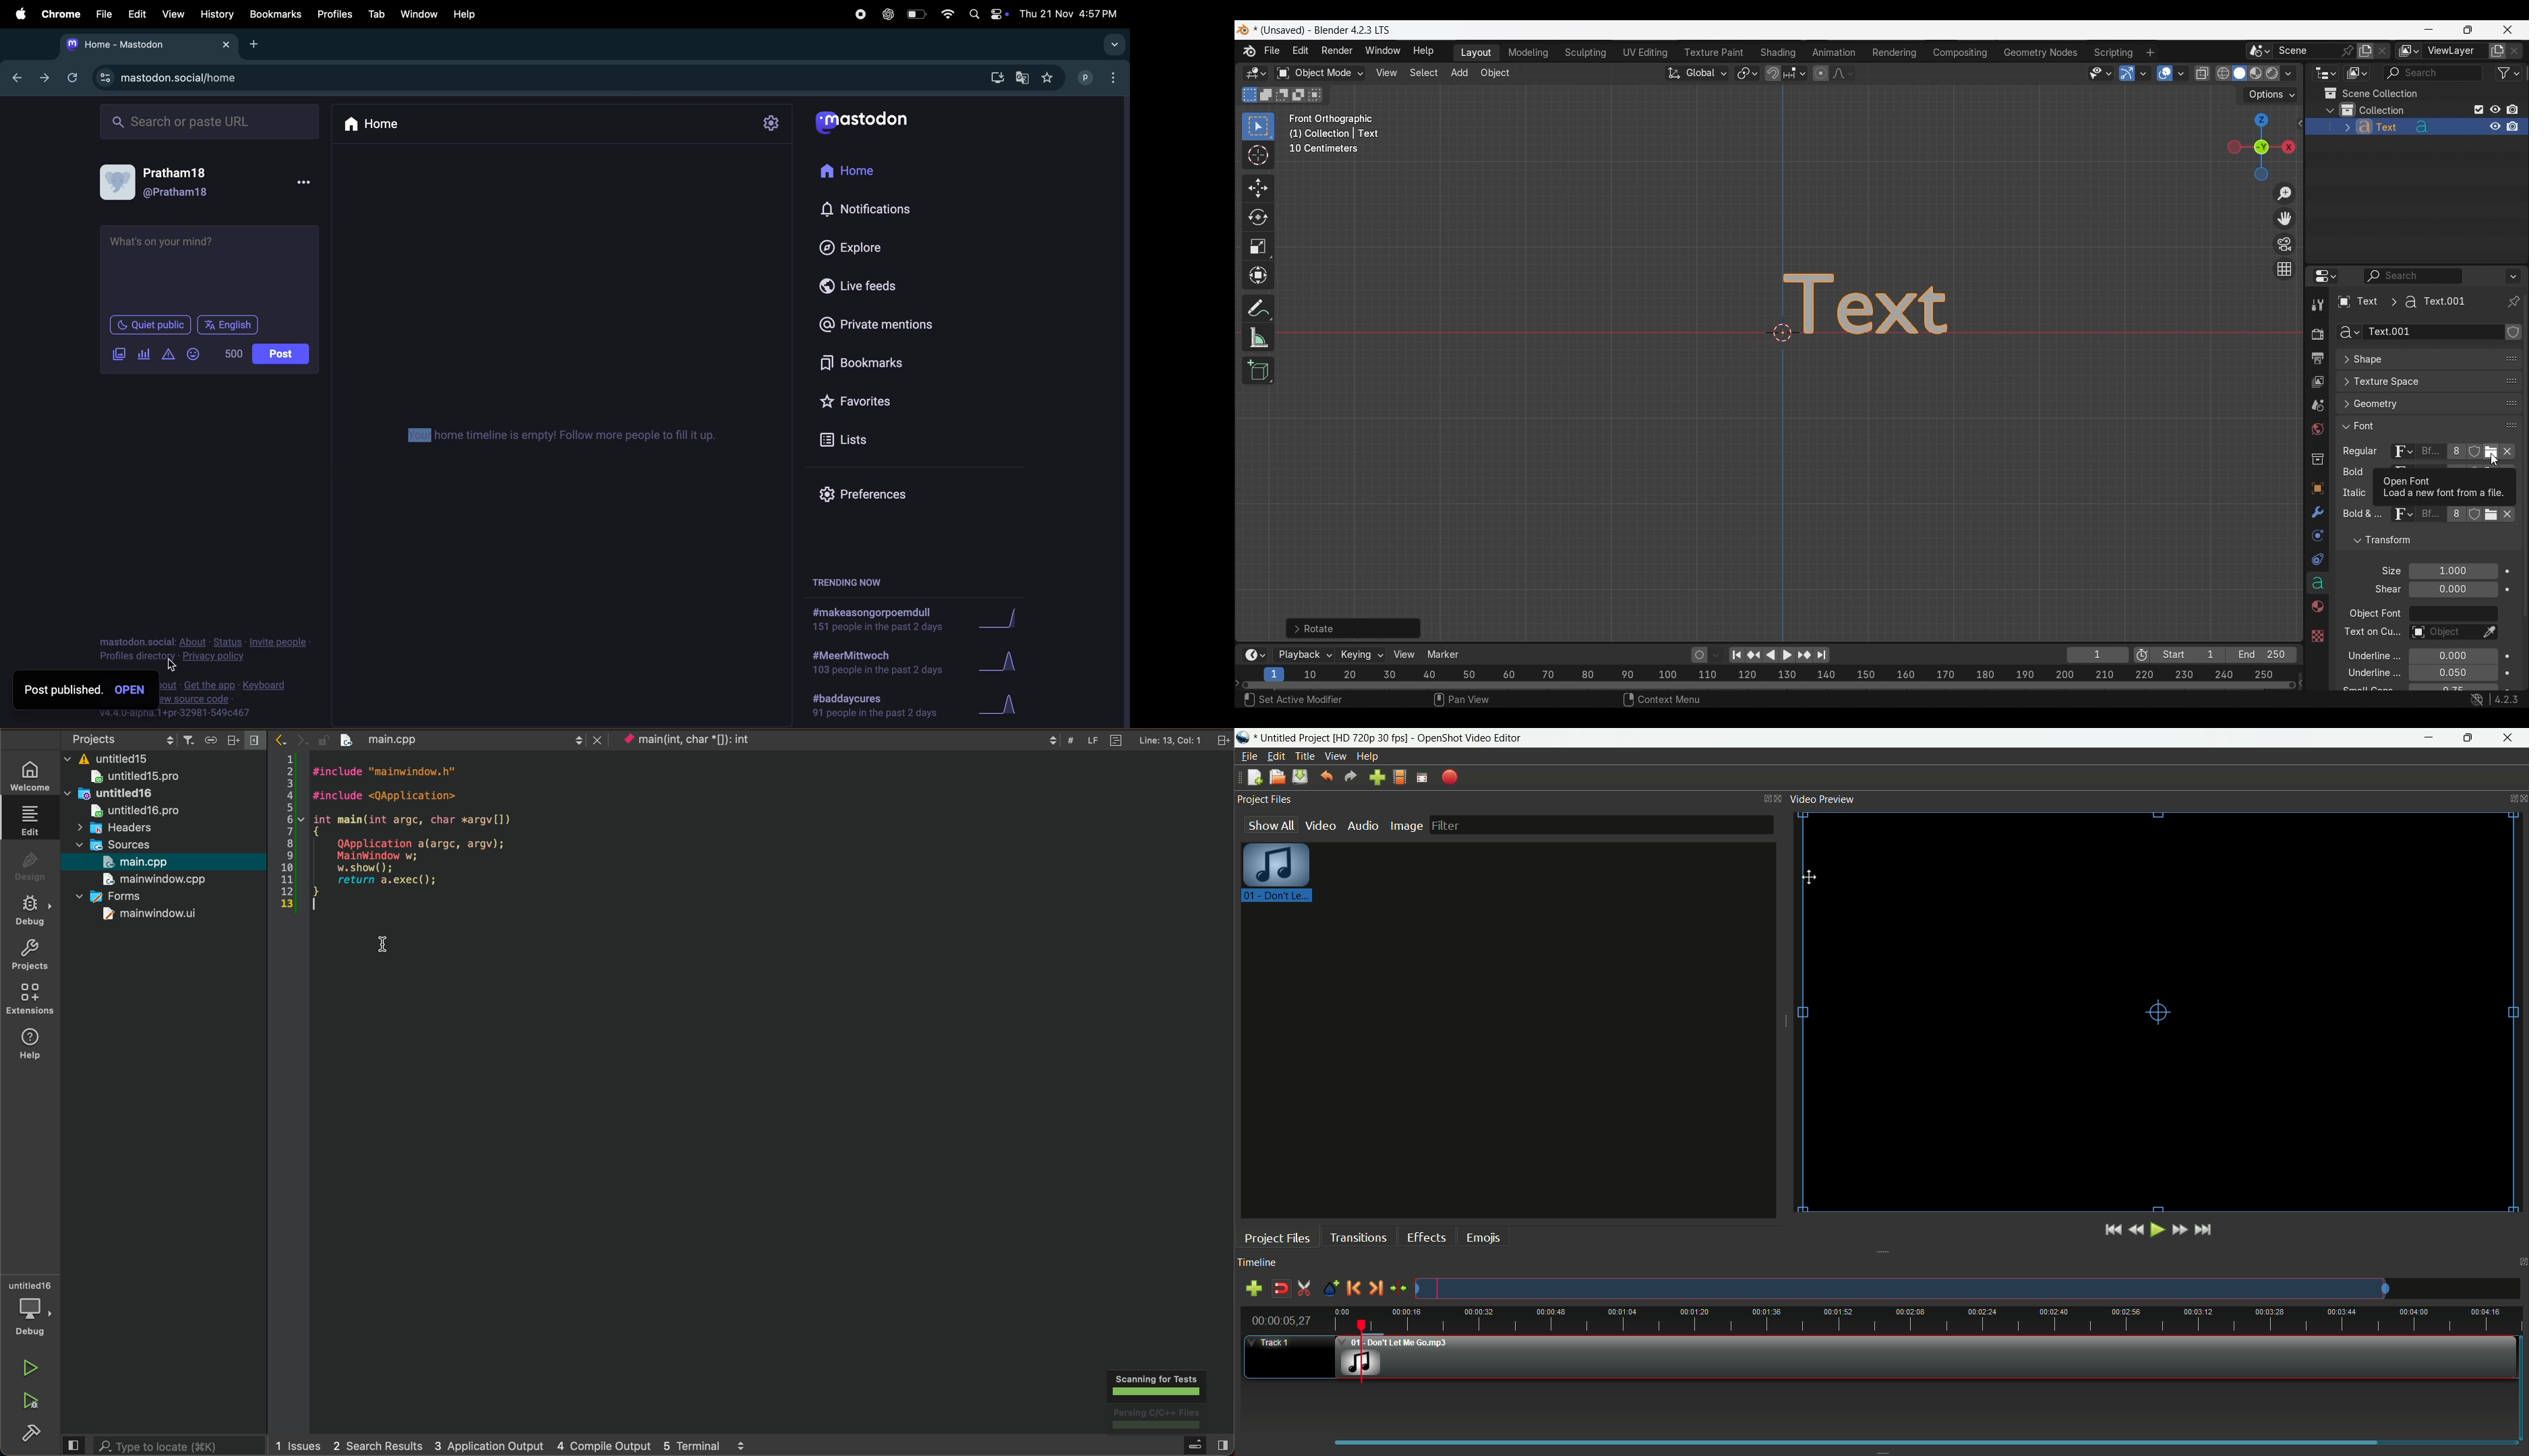 This screenshot has width=2548, height=1456. What do you see at coordinates (1259, 247) in the screenshot?
I see `Scale` at bounding box center [1259, 247].